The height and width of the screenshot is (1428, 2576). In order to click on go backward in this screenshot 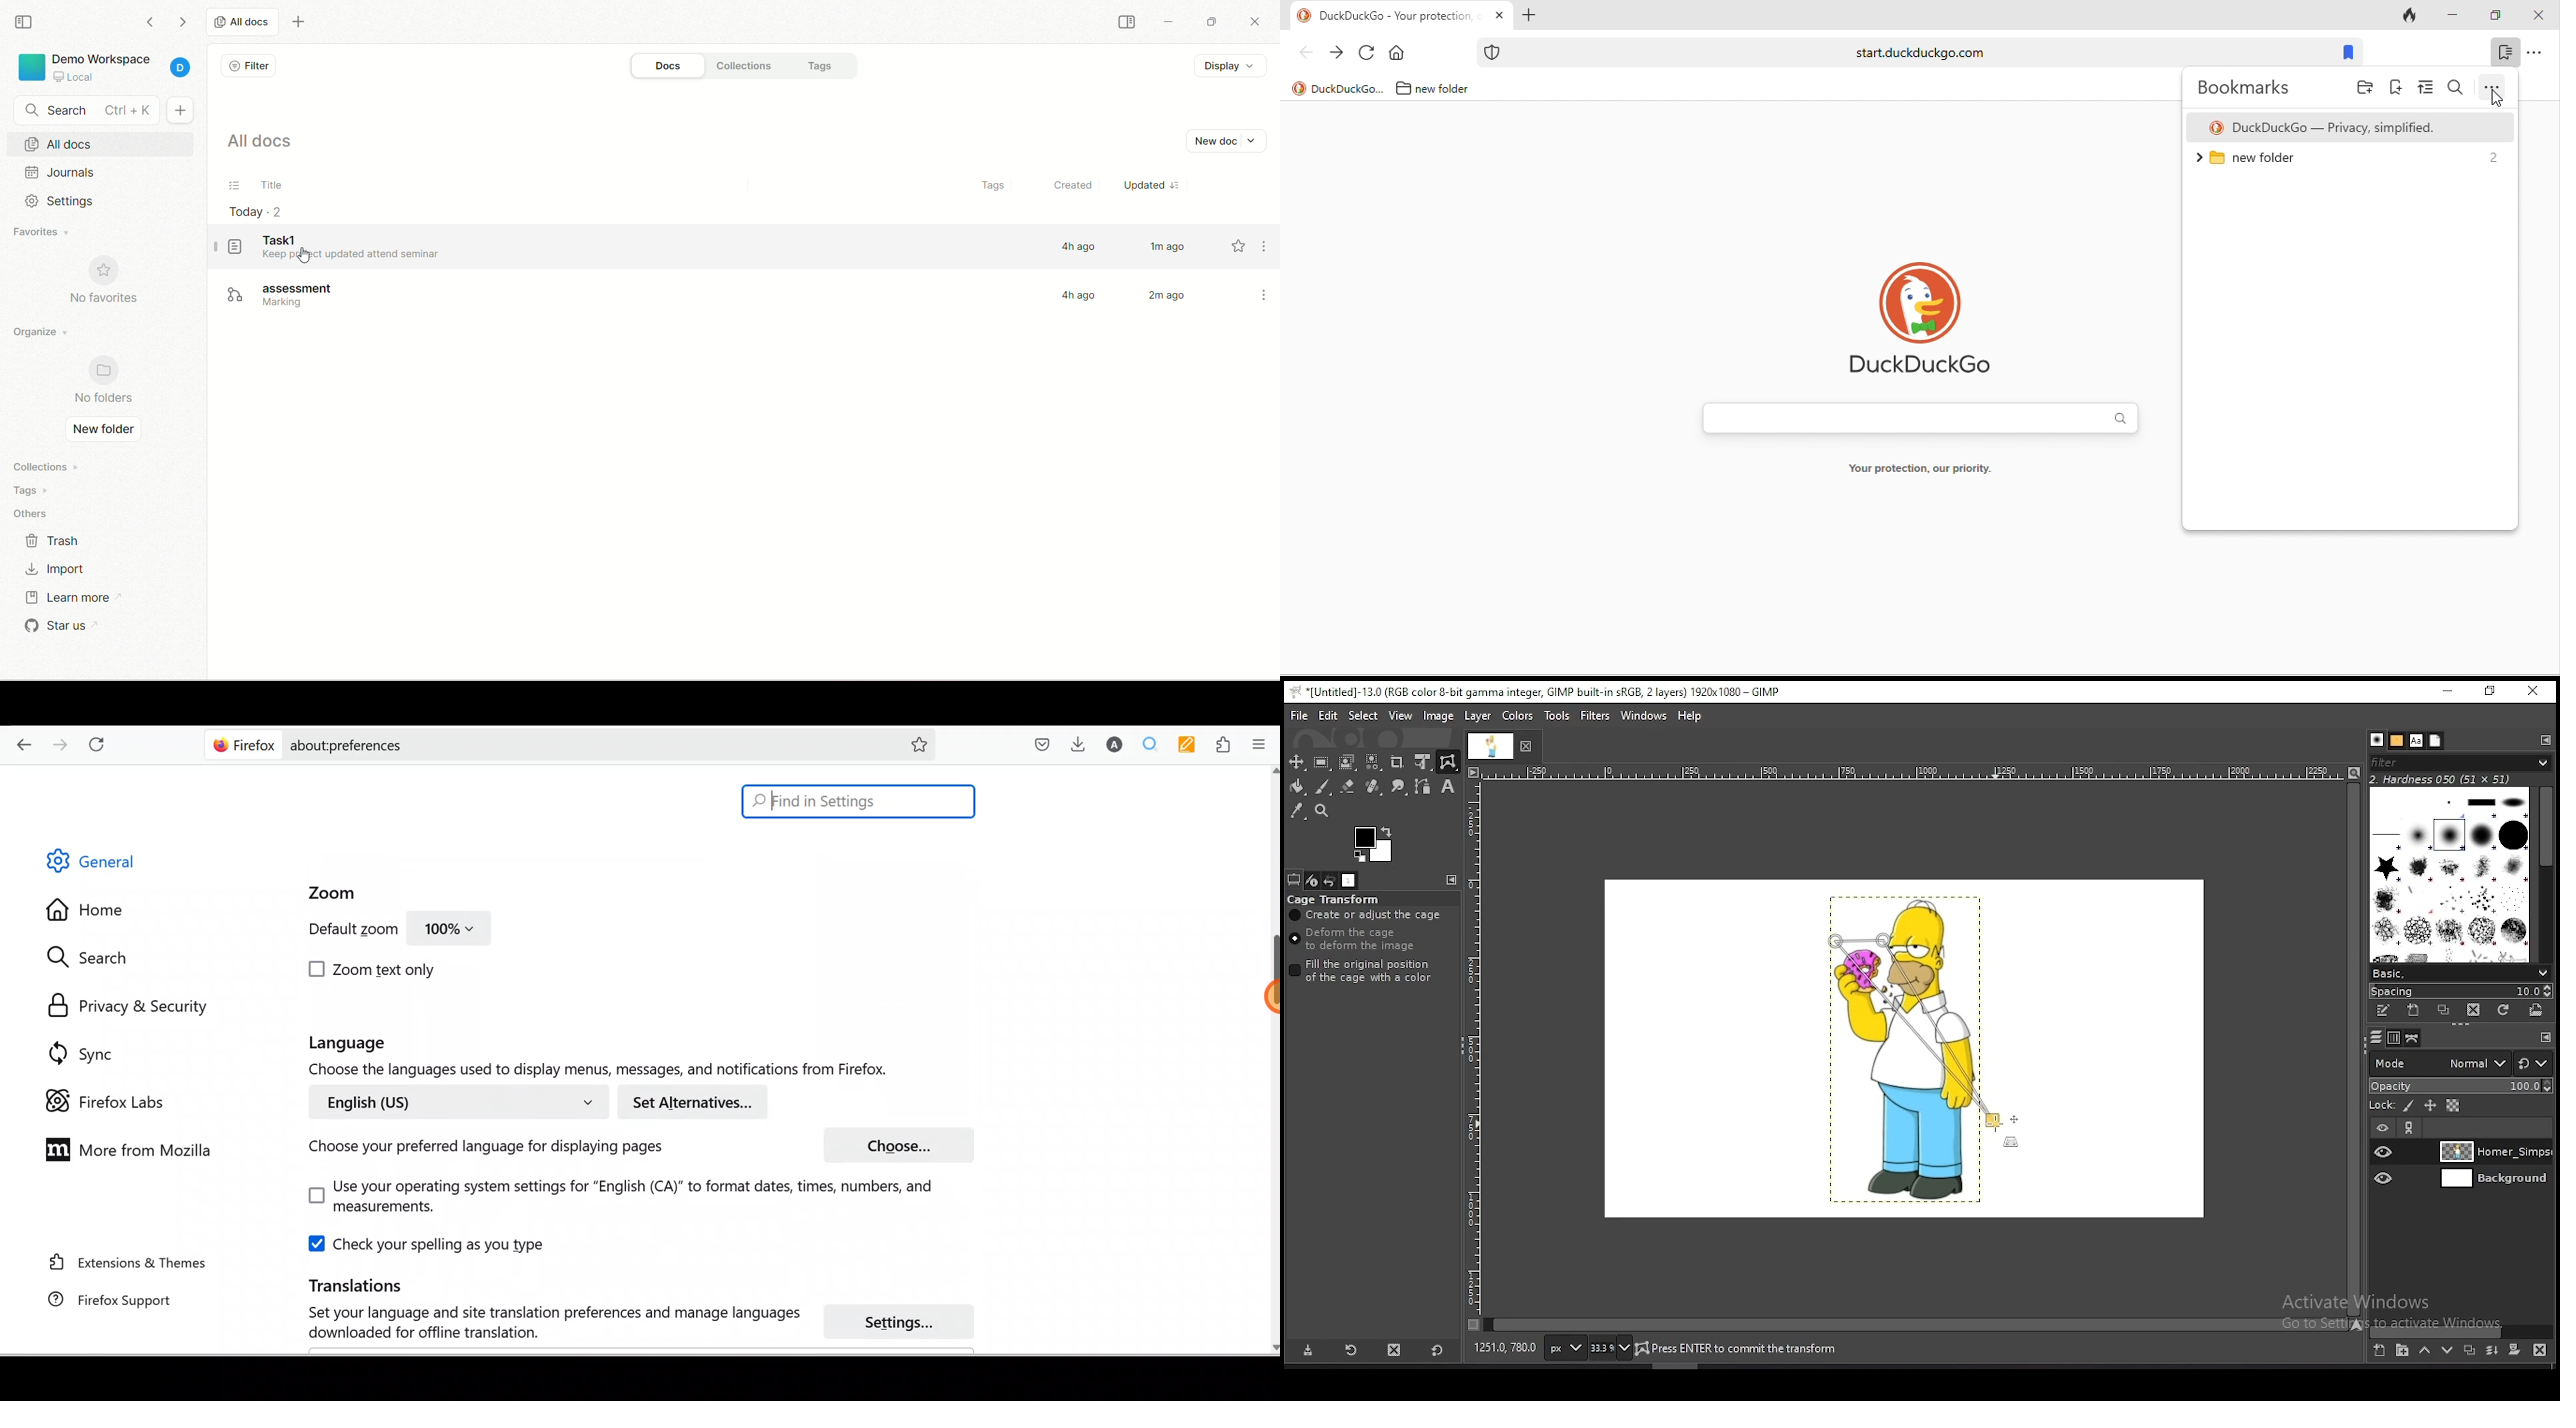, I will do `click(149, 21)`.